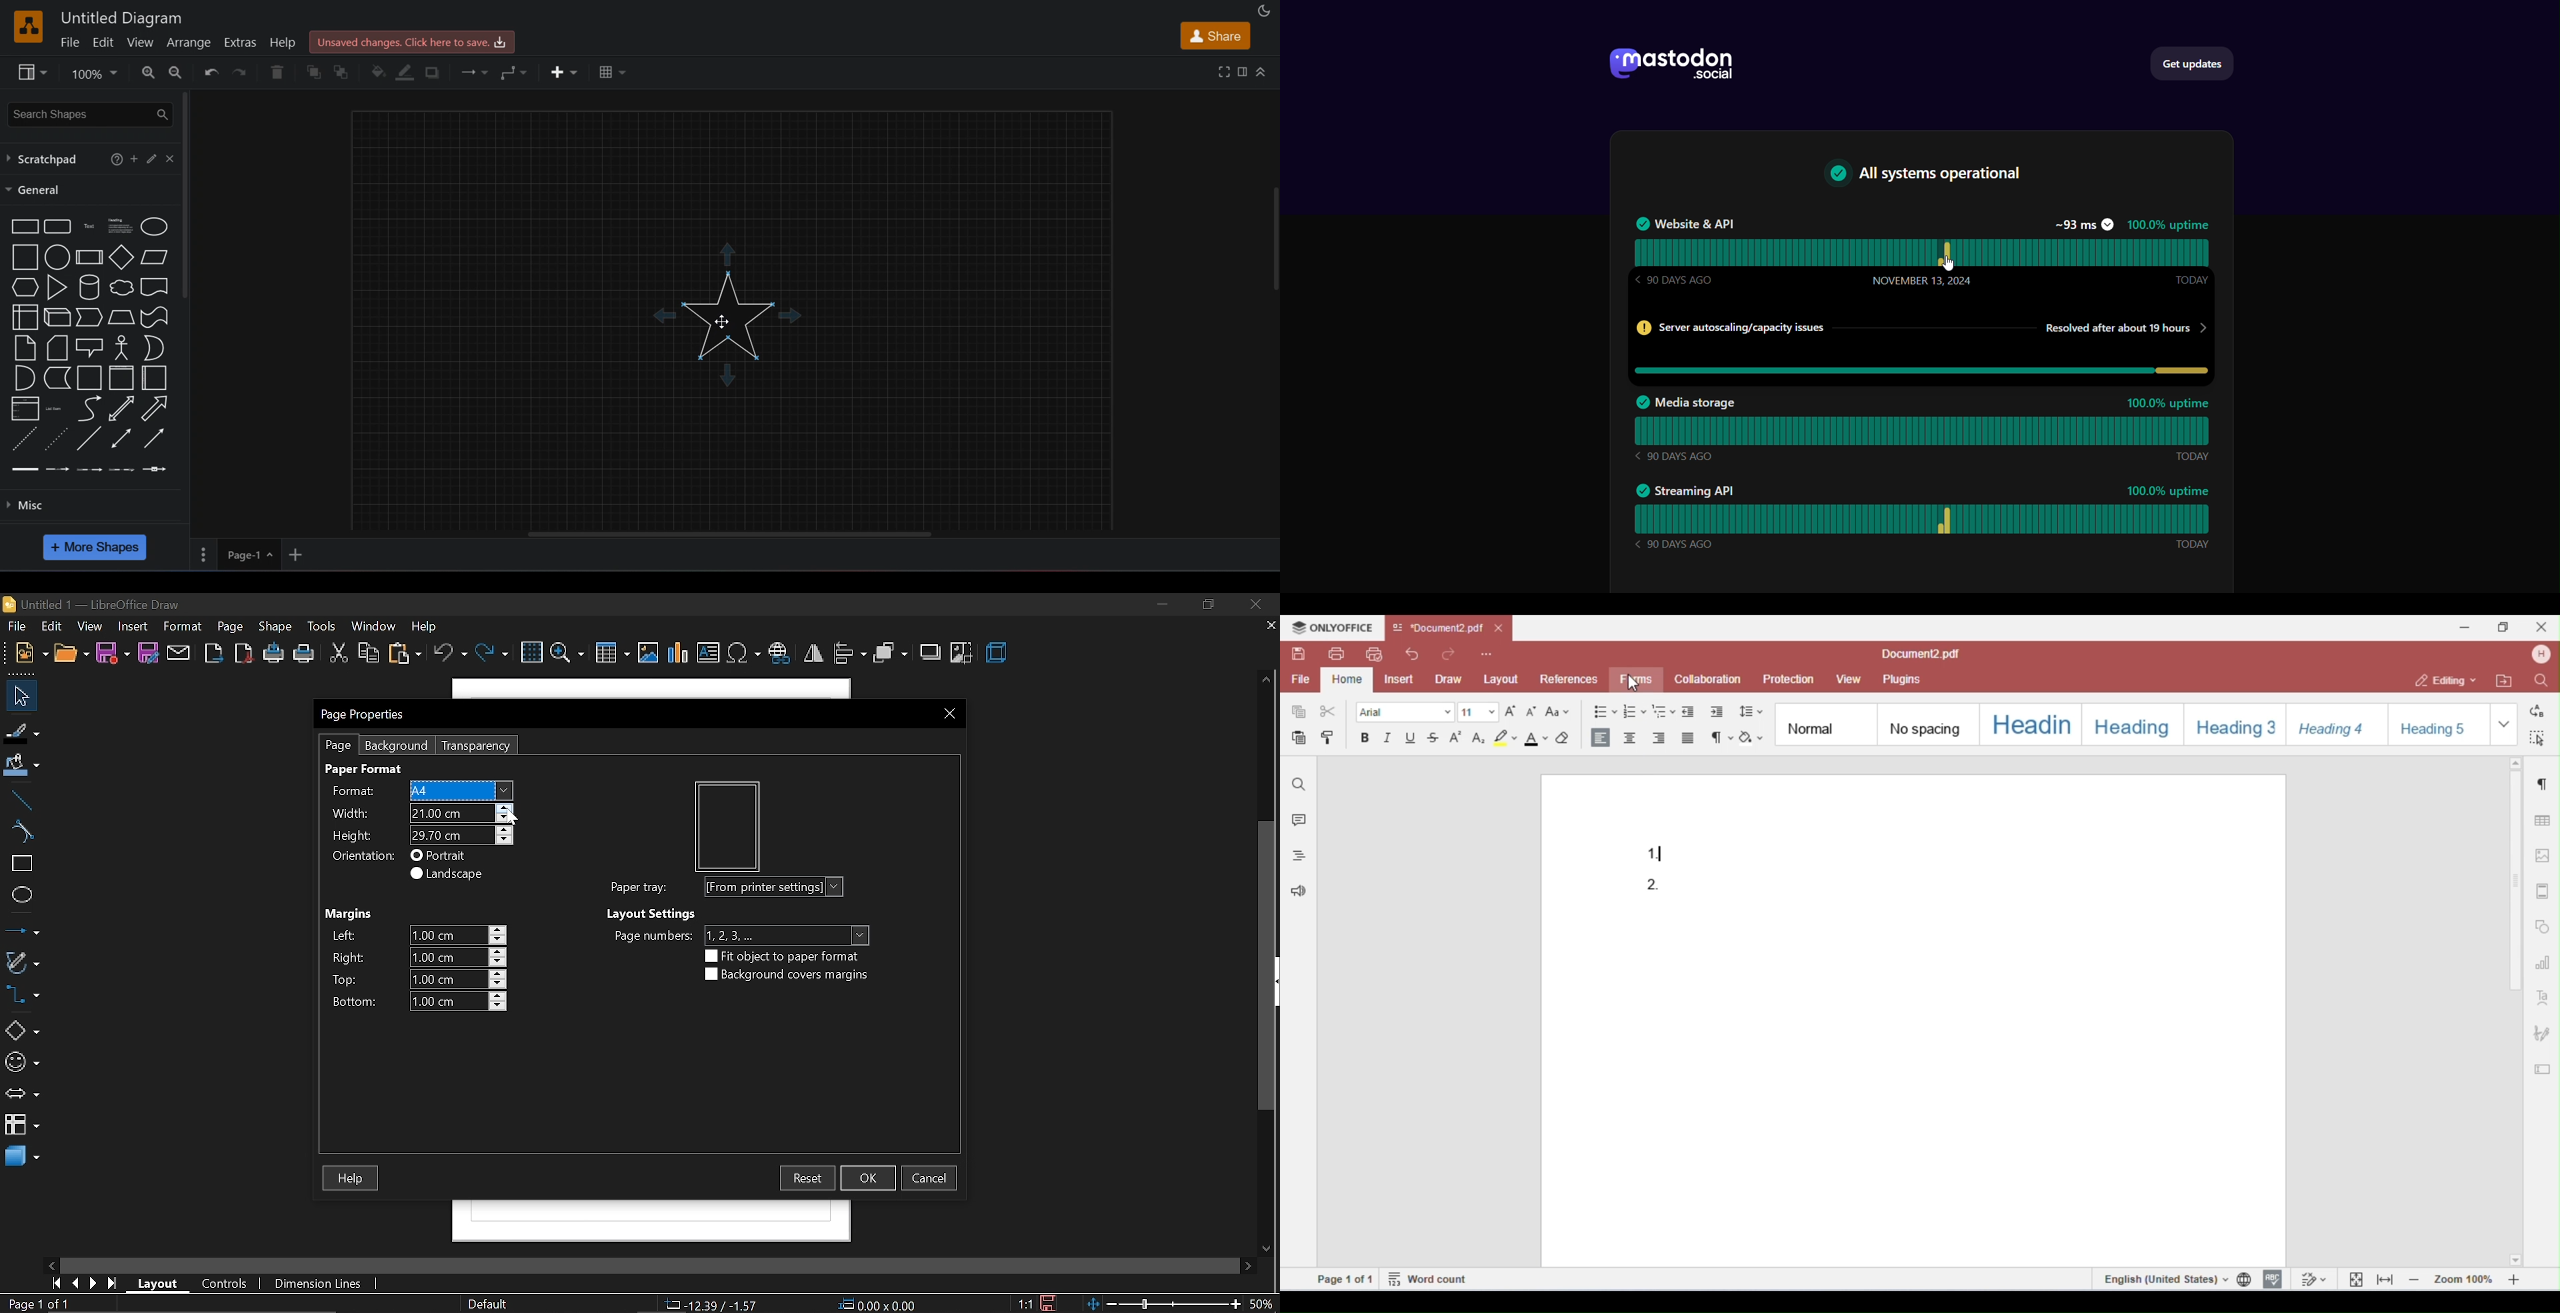 The width and height of the screenshot is (2576, 1316). What do you see at coordinates (23, 225) in the screenshot?
I see `rectangle` at bounding box center [23, 225].